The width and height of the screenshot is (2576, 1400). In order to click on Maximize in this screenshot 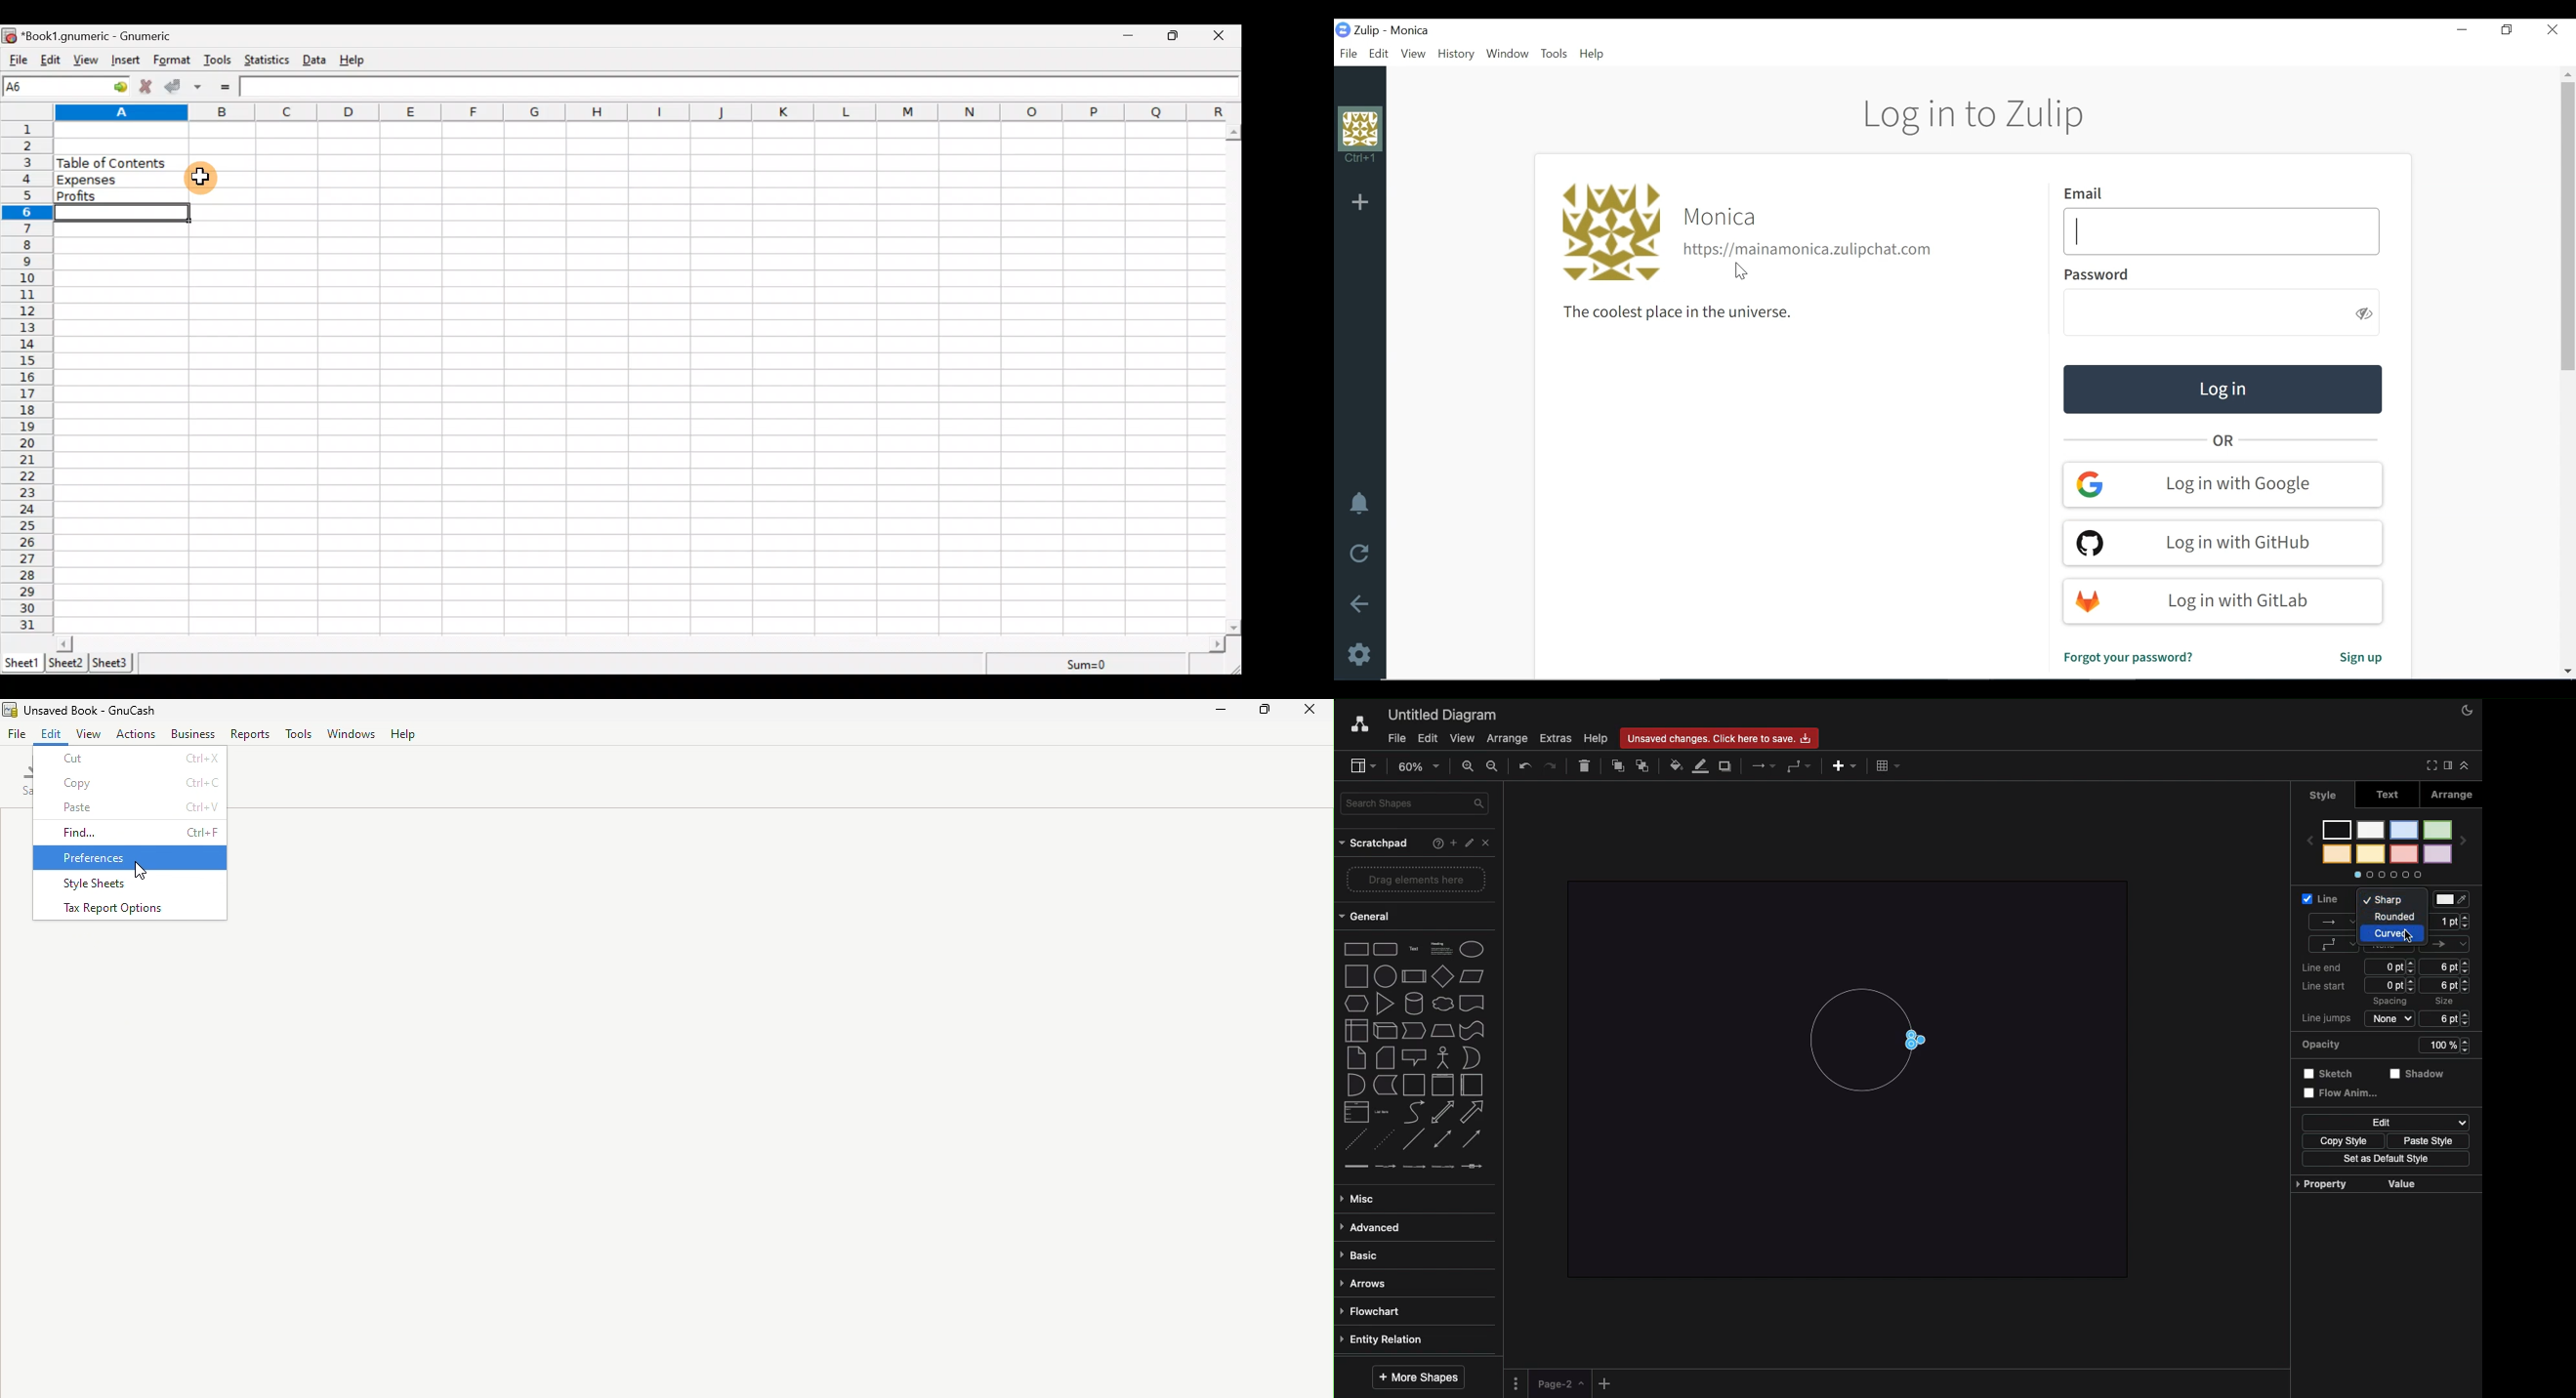, I will do `click(1266, 712)`.